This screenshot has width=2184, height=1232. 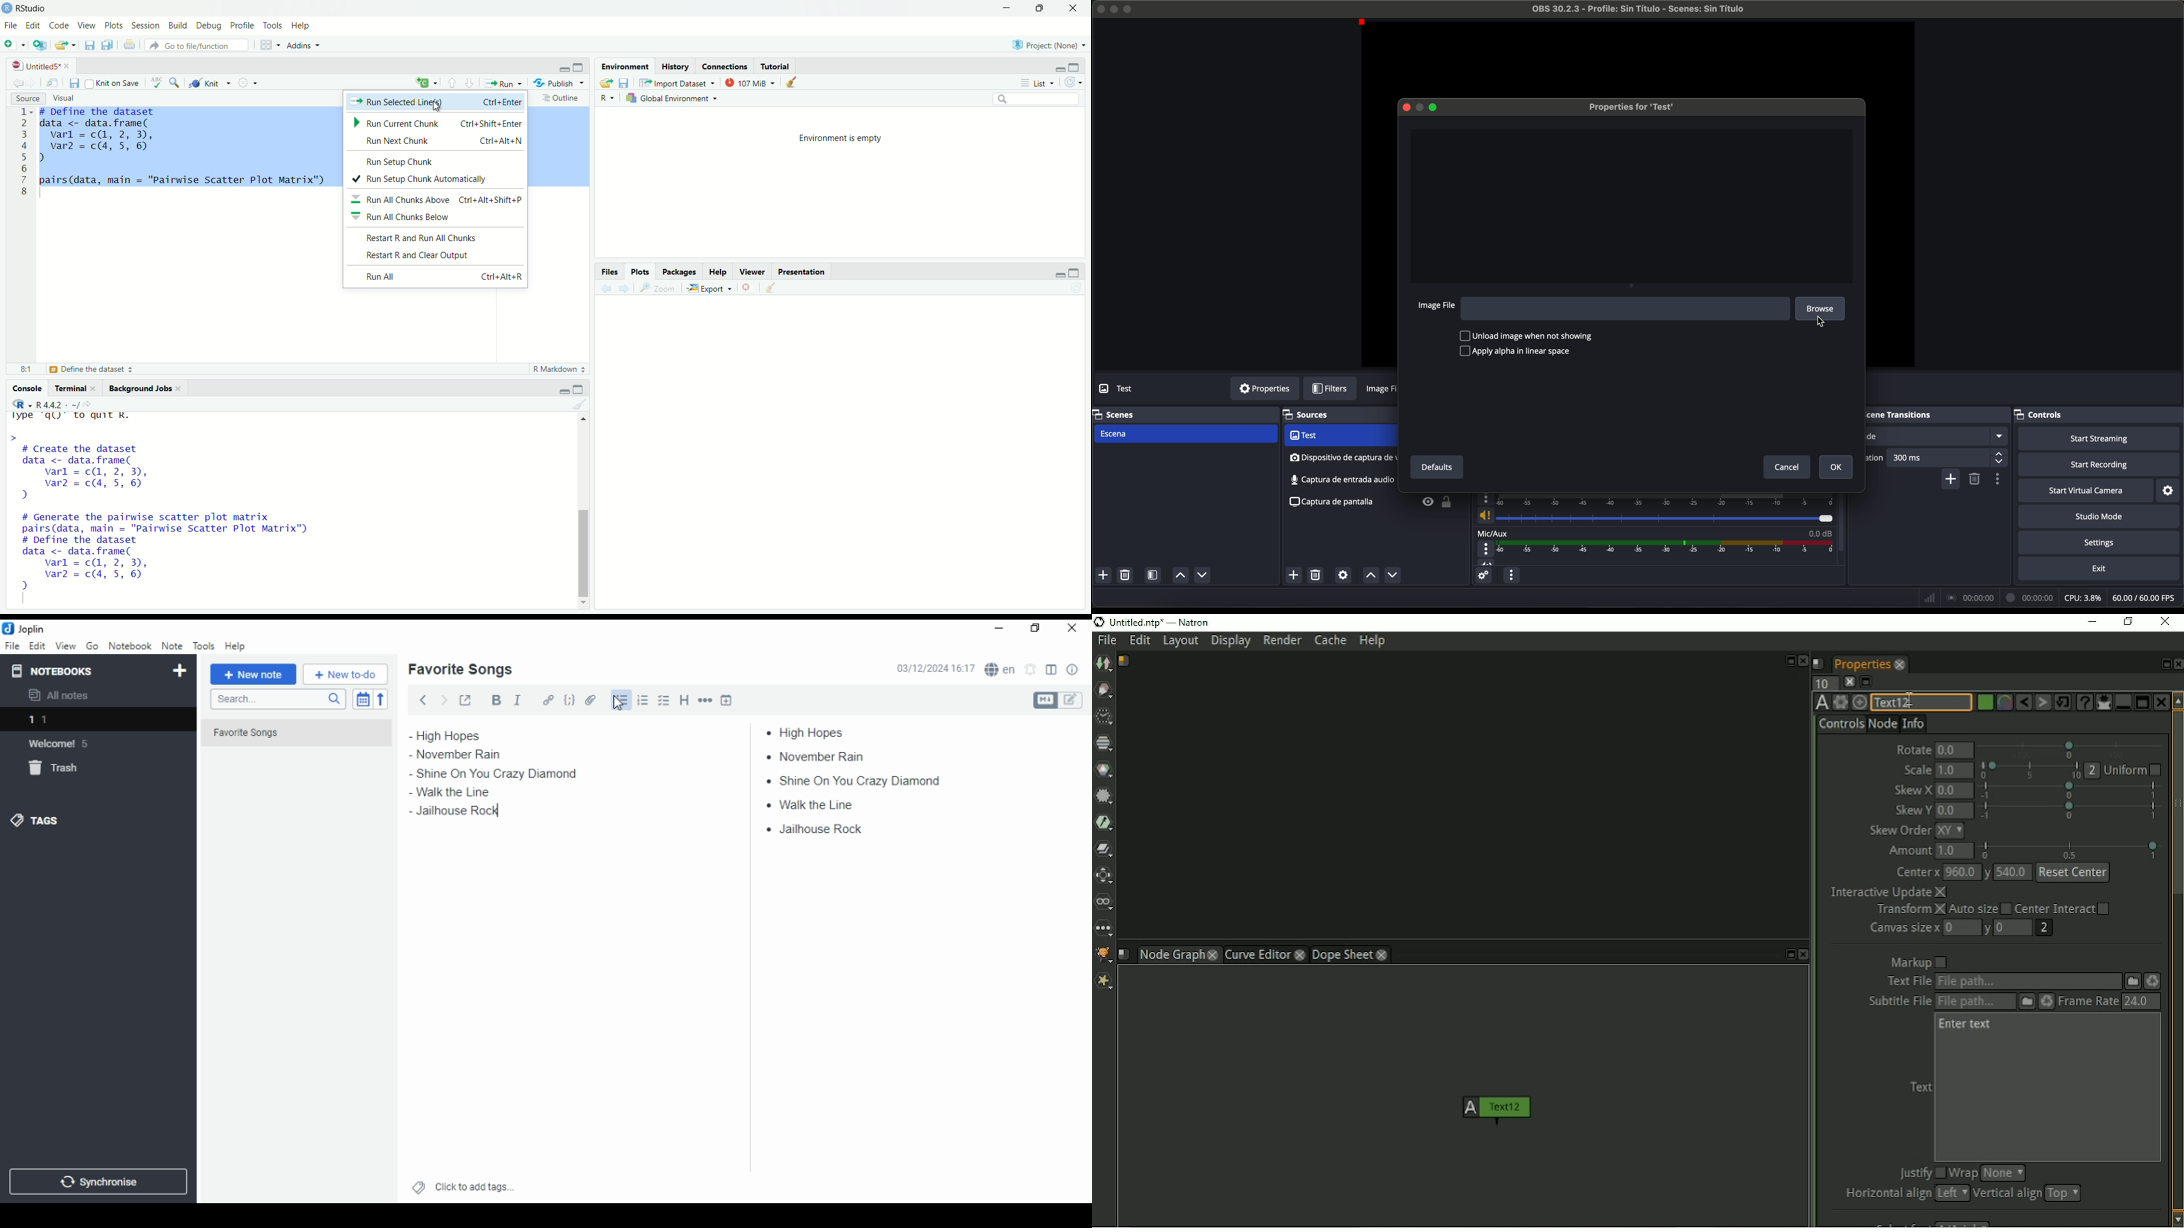 What do you see at coordinates (205, 646) in the screenshot?
I see `tools` at bounding box center [205, 646].